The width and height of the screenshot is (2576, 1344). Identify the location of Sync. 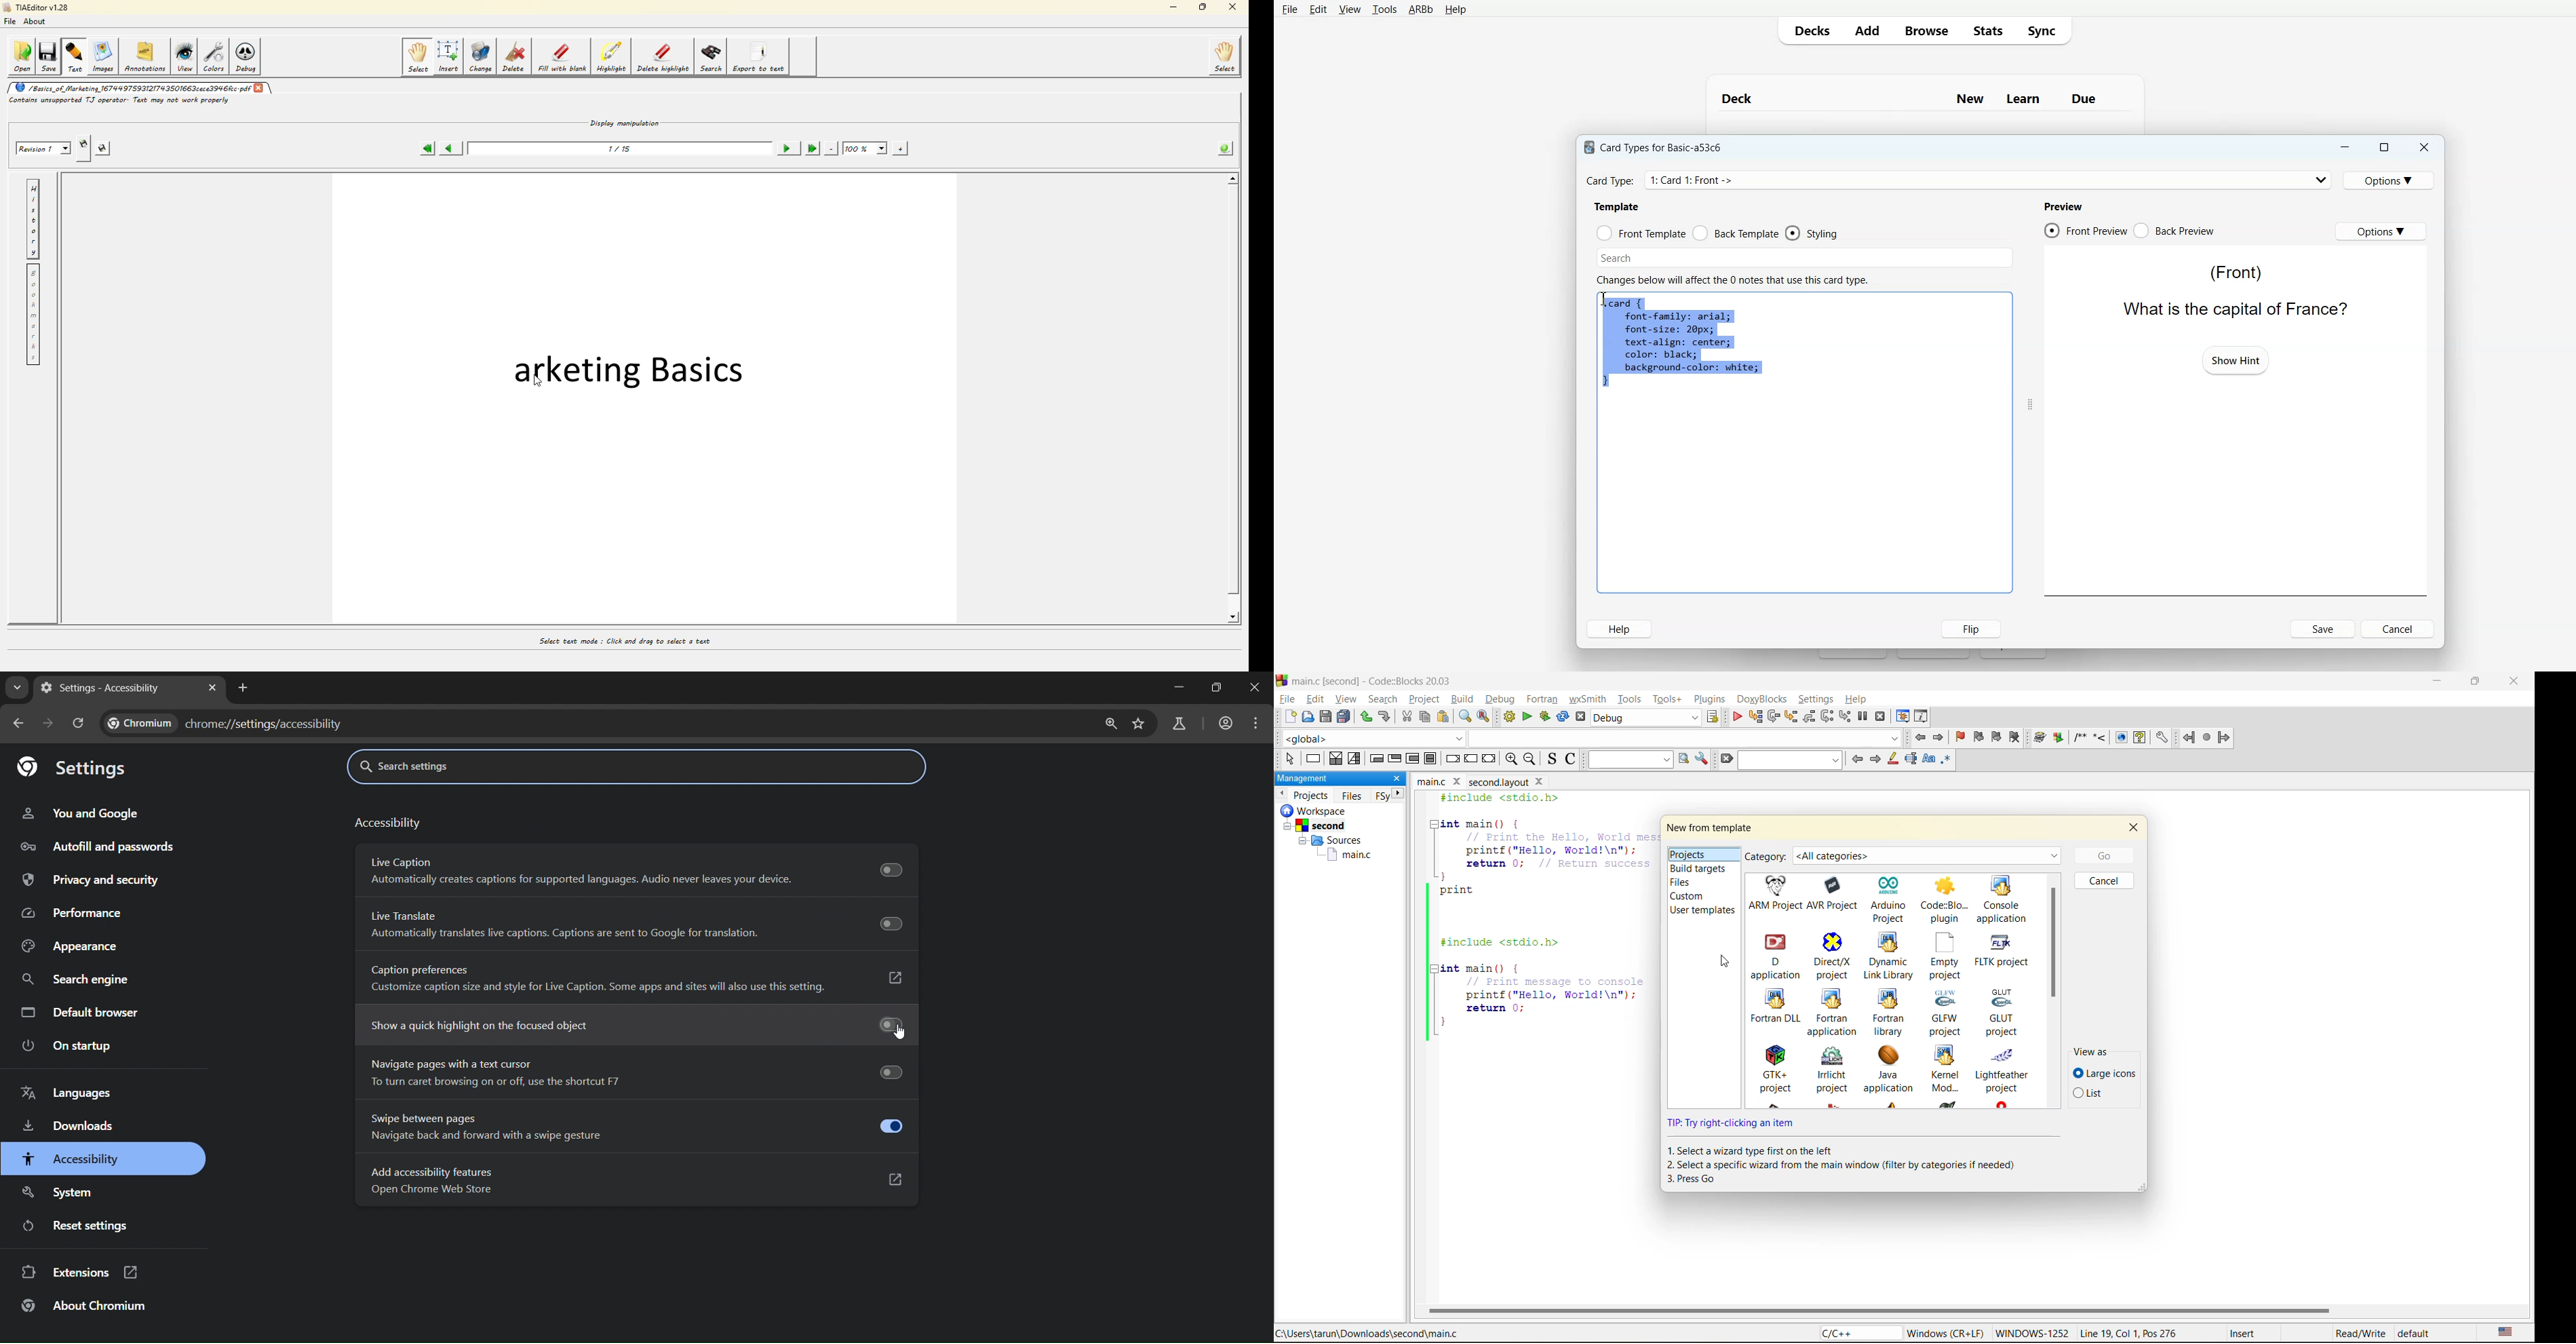
(2046, 30).